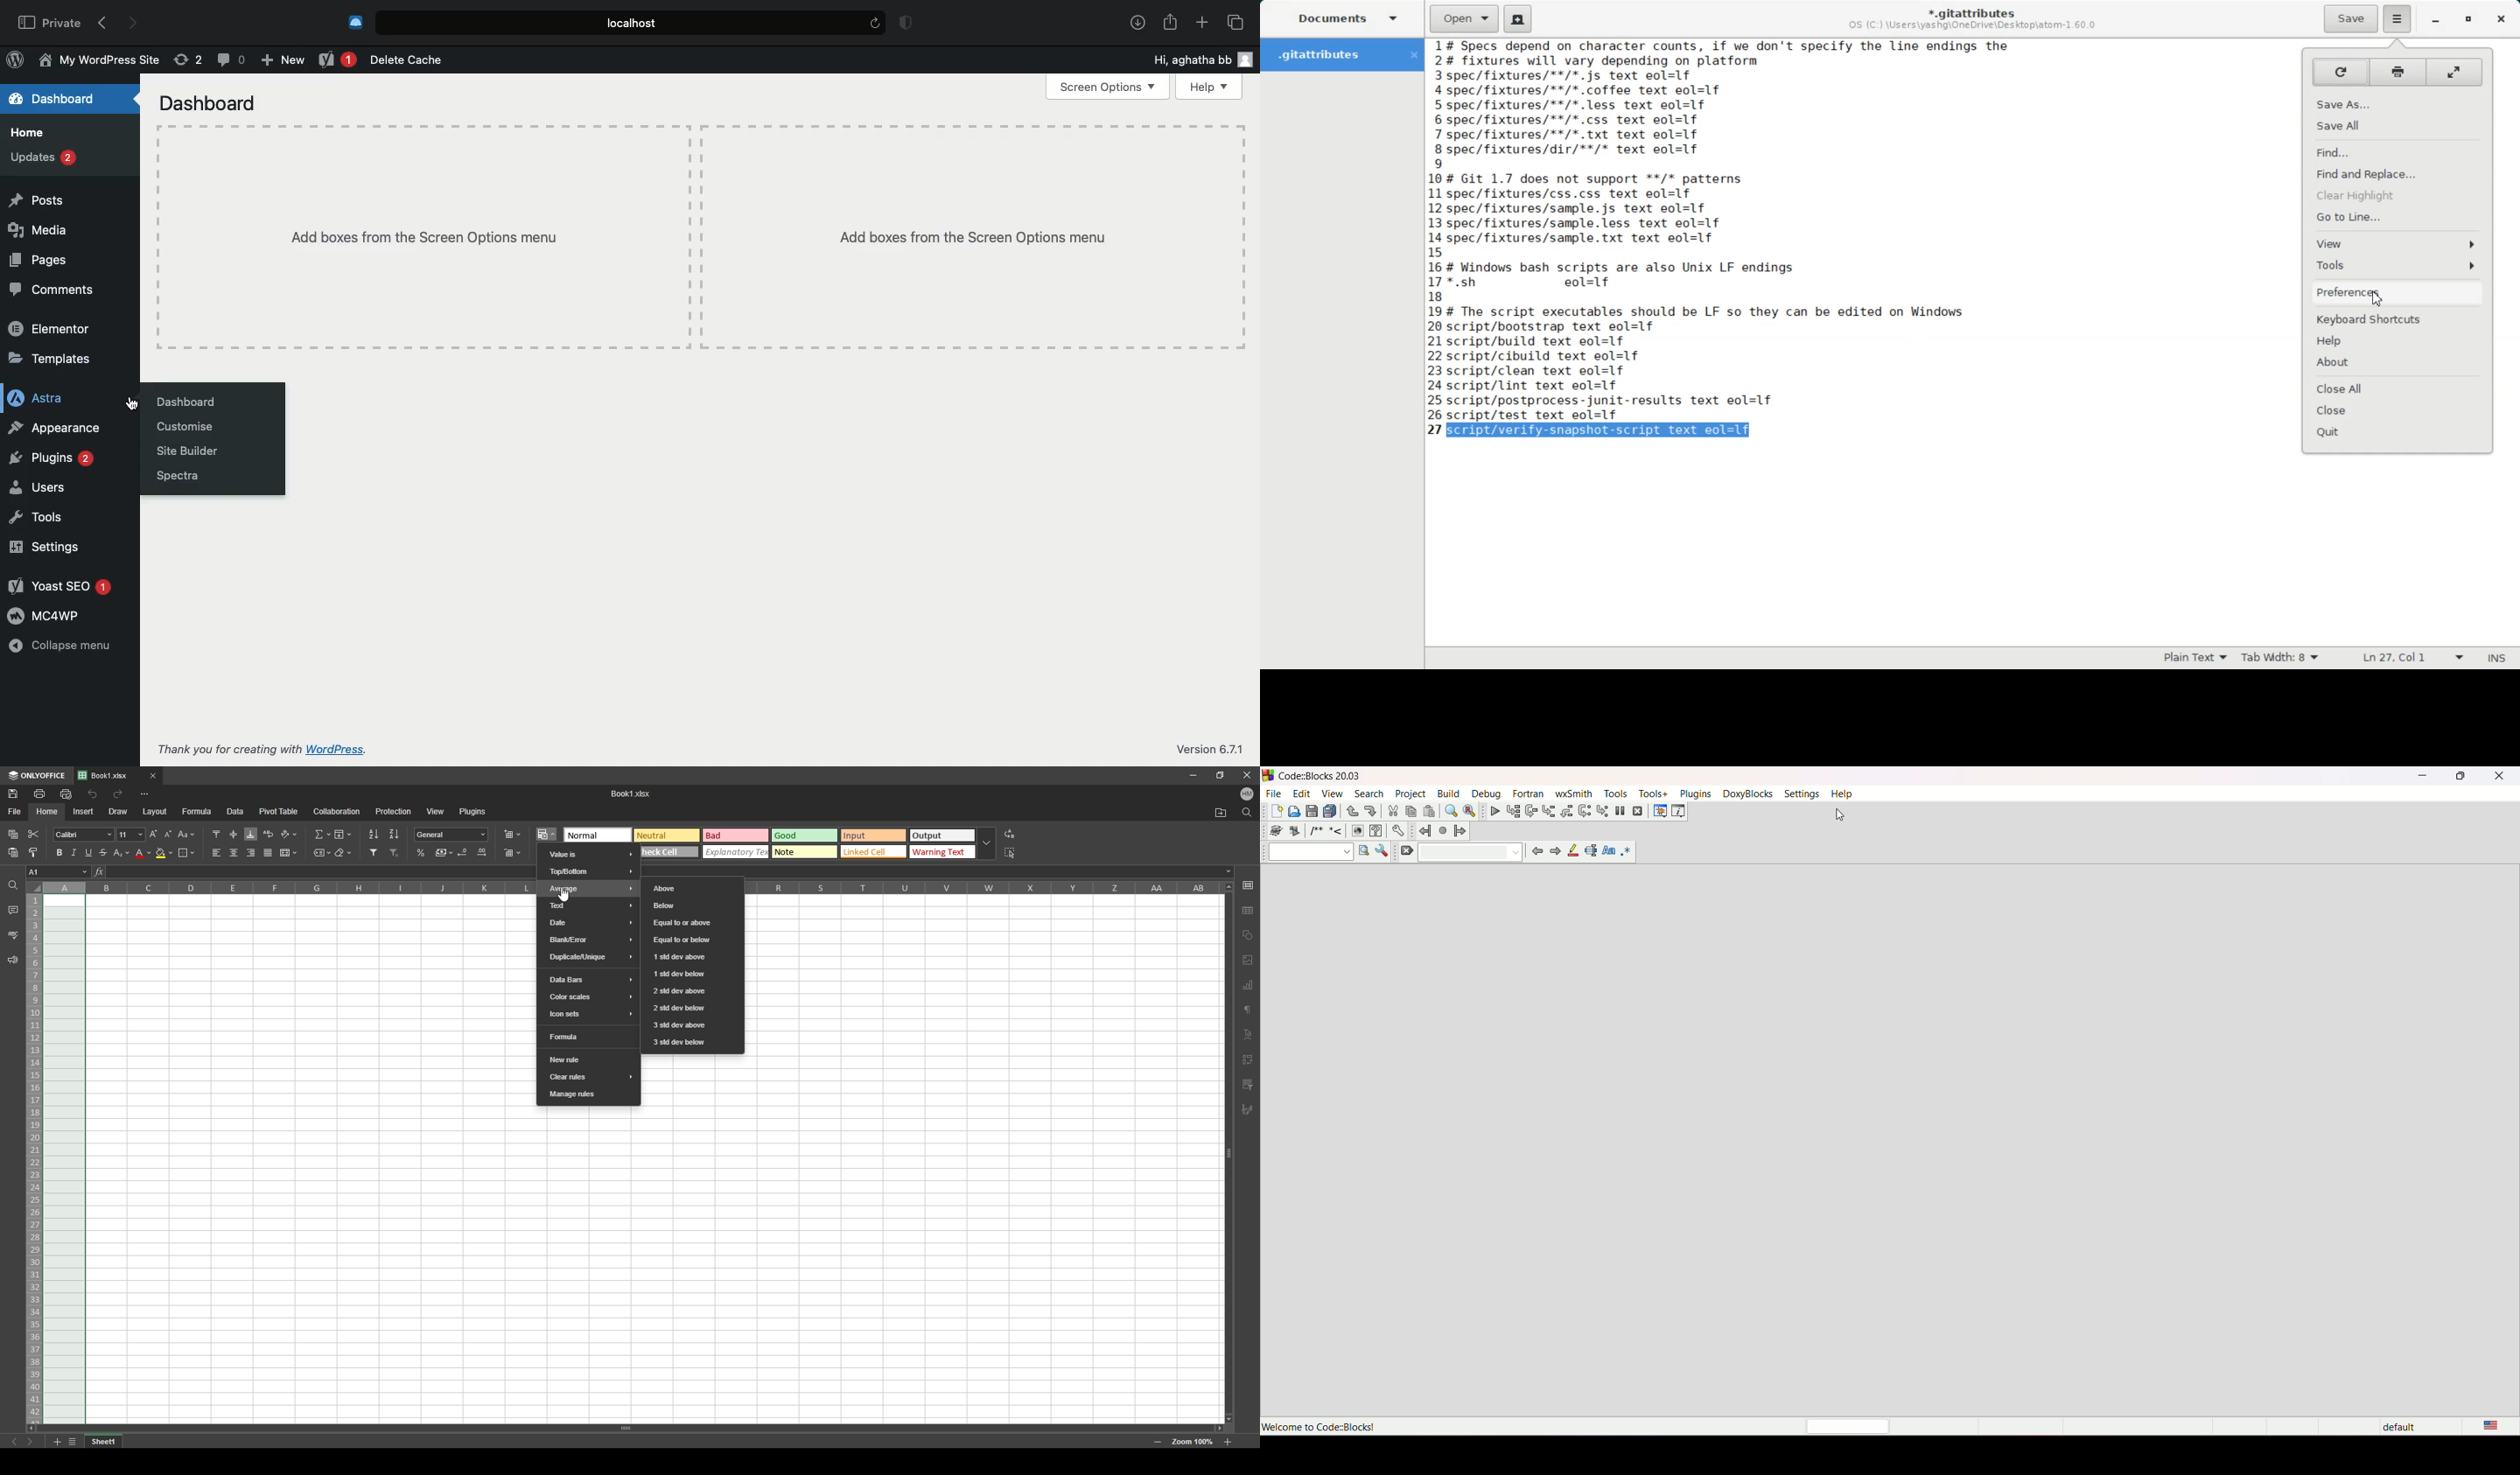  I want to click on Ln 27, Col 42, so click(2408, 658).